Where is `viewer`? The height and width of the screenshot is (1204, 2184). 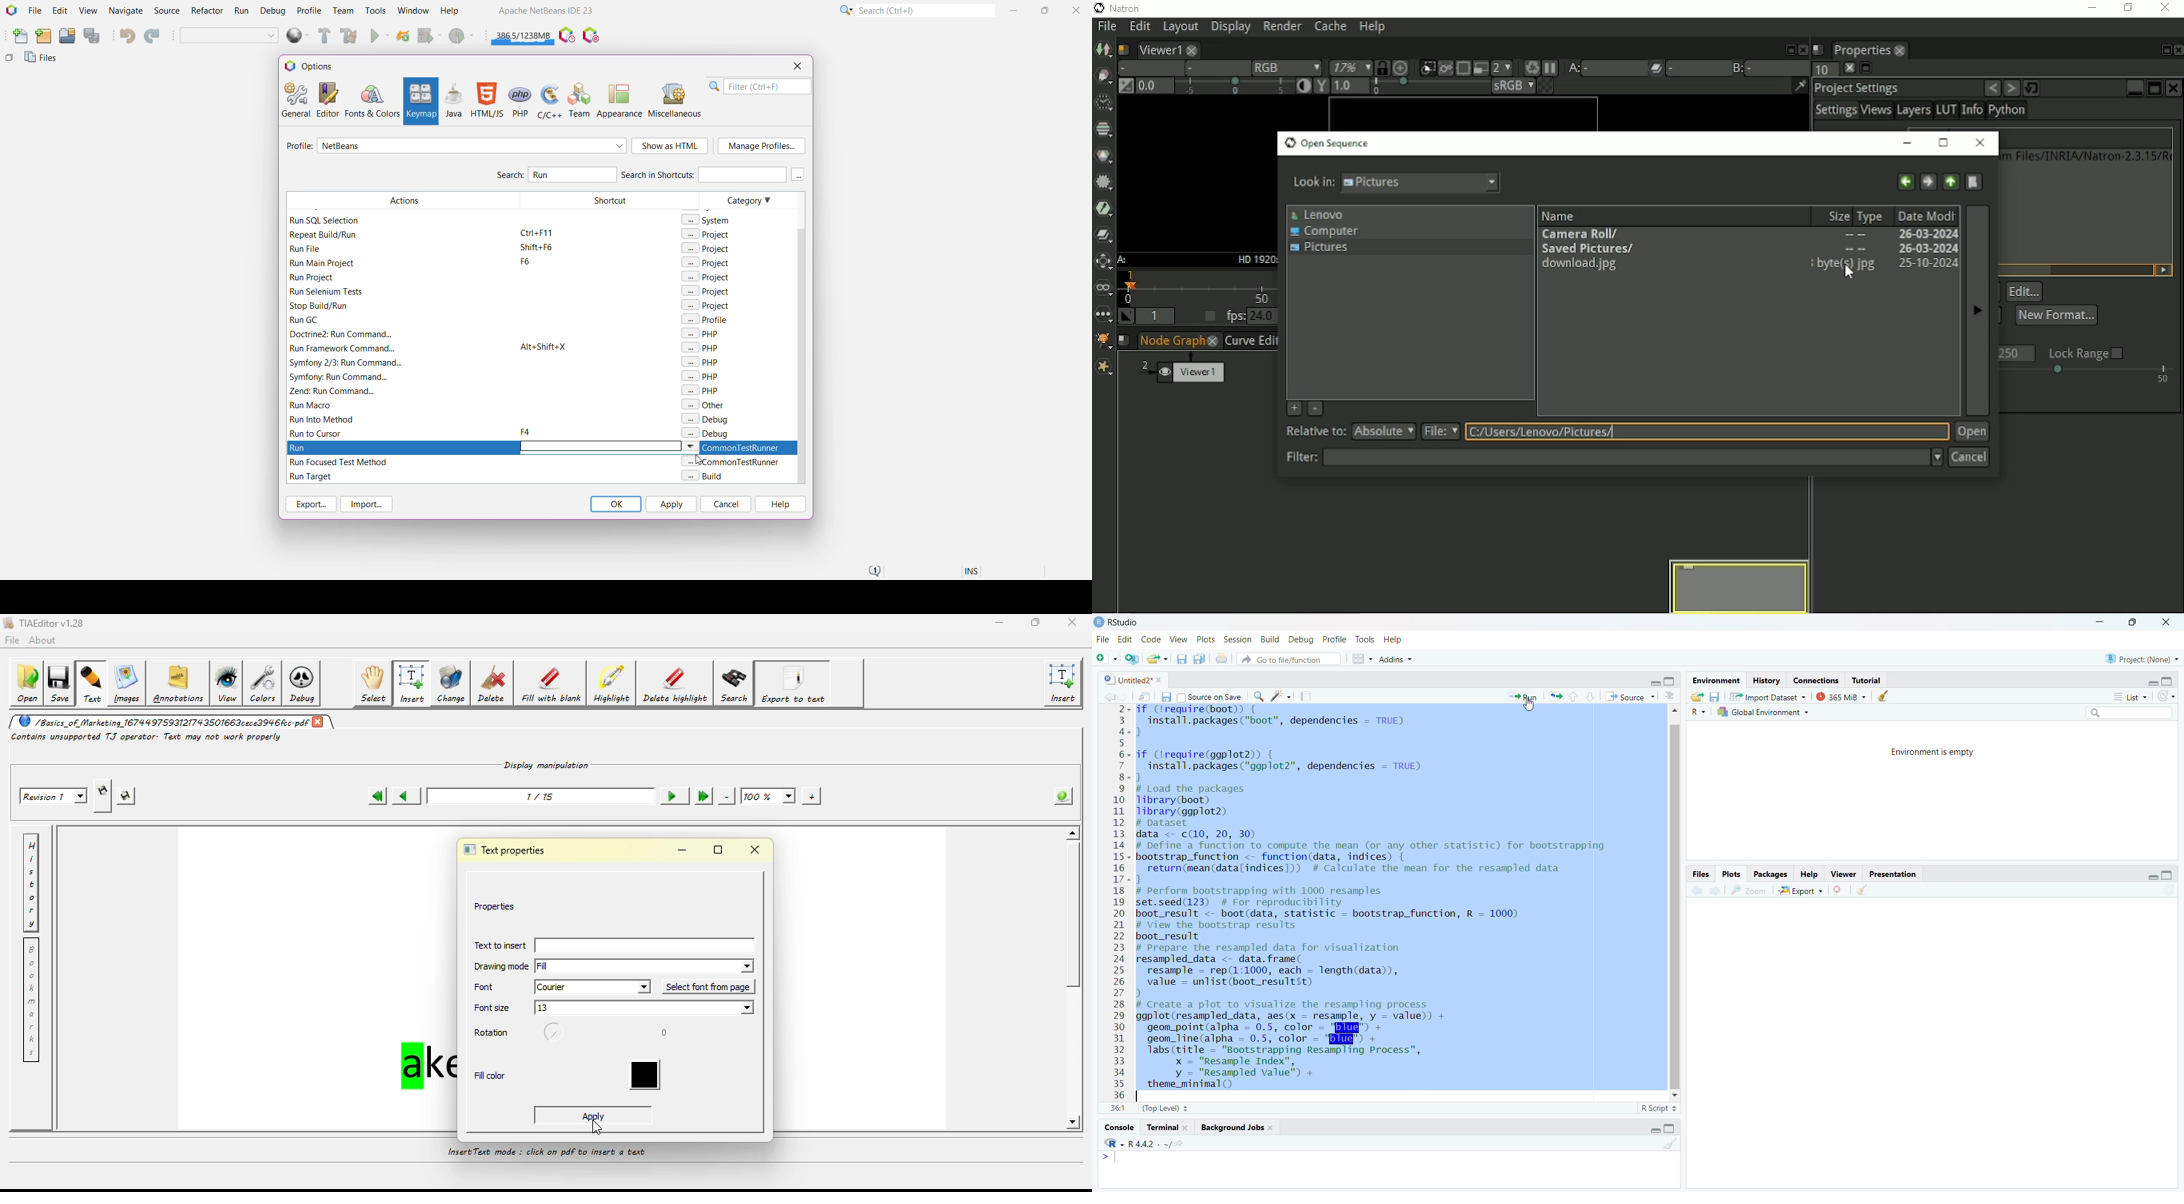 viewer is located at coordinates (1844, 874).